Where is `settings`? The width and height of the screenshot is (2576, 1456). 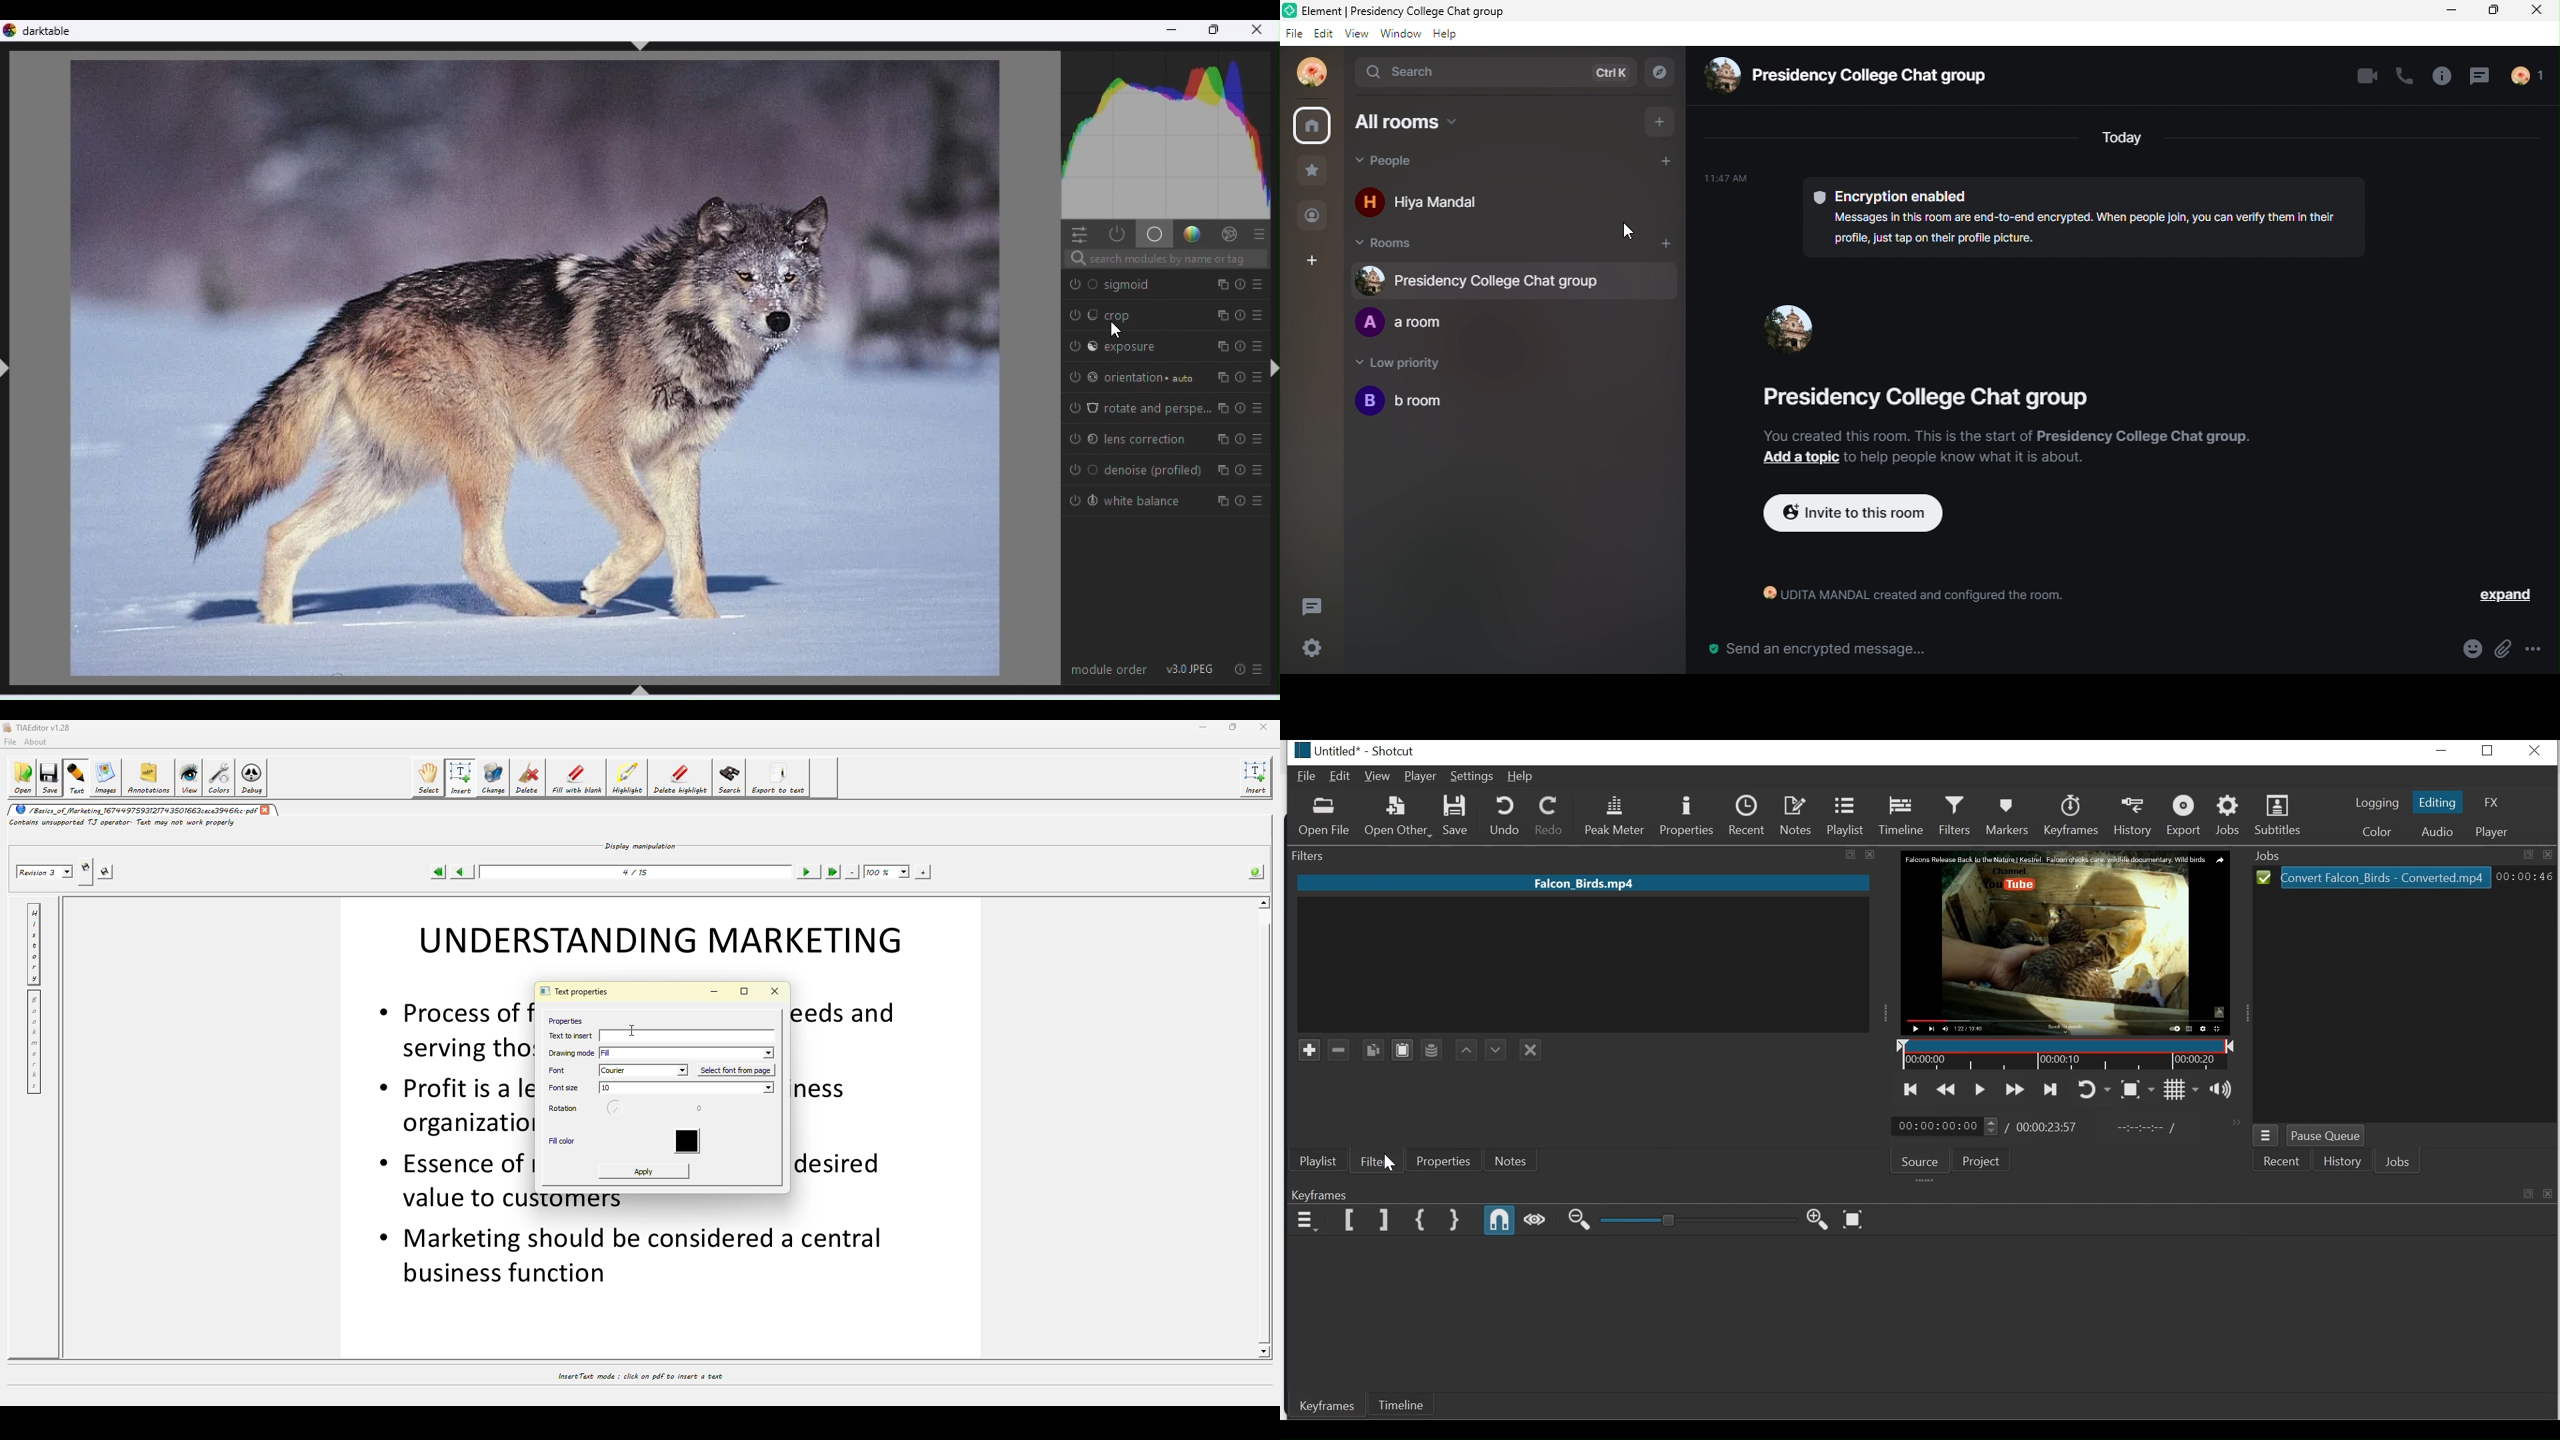 settings is located at coordinates (1309, 649).